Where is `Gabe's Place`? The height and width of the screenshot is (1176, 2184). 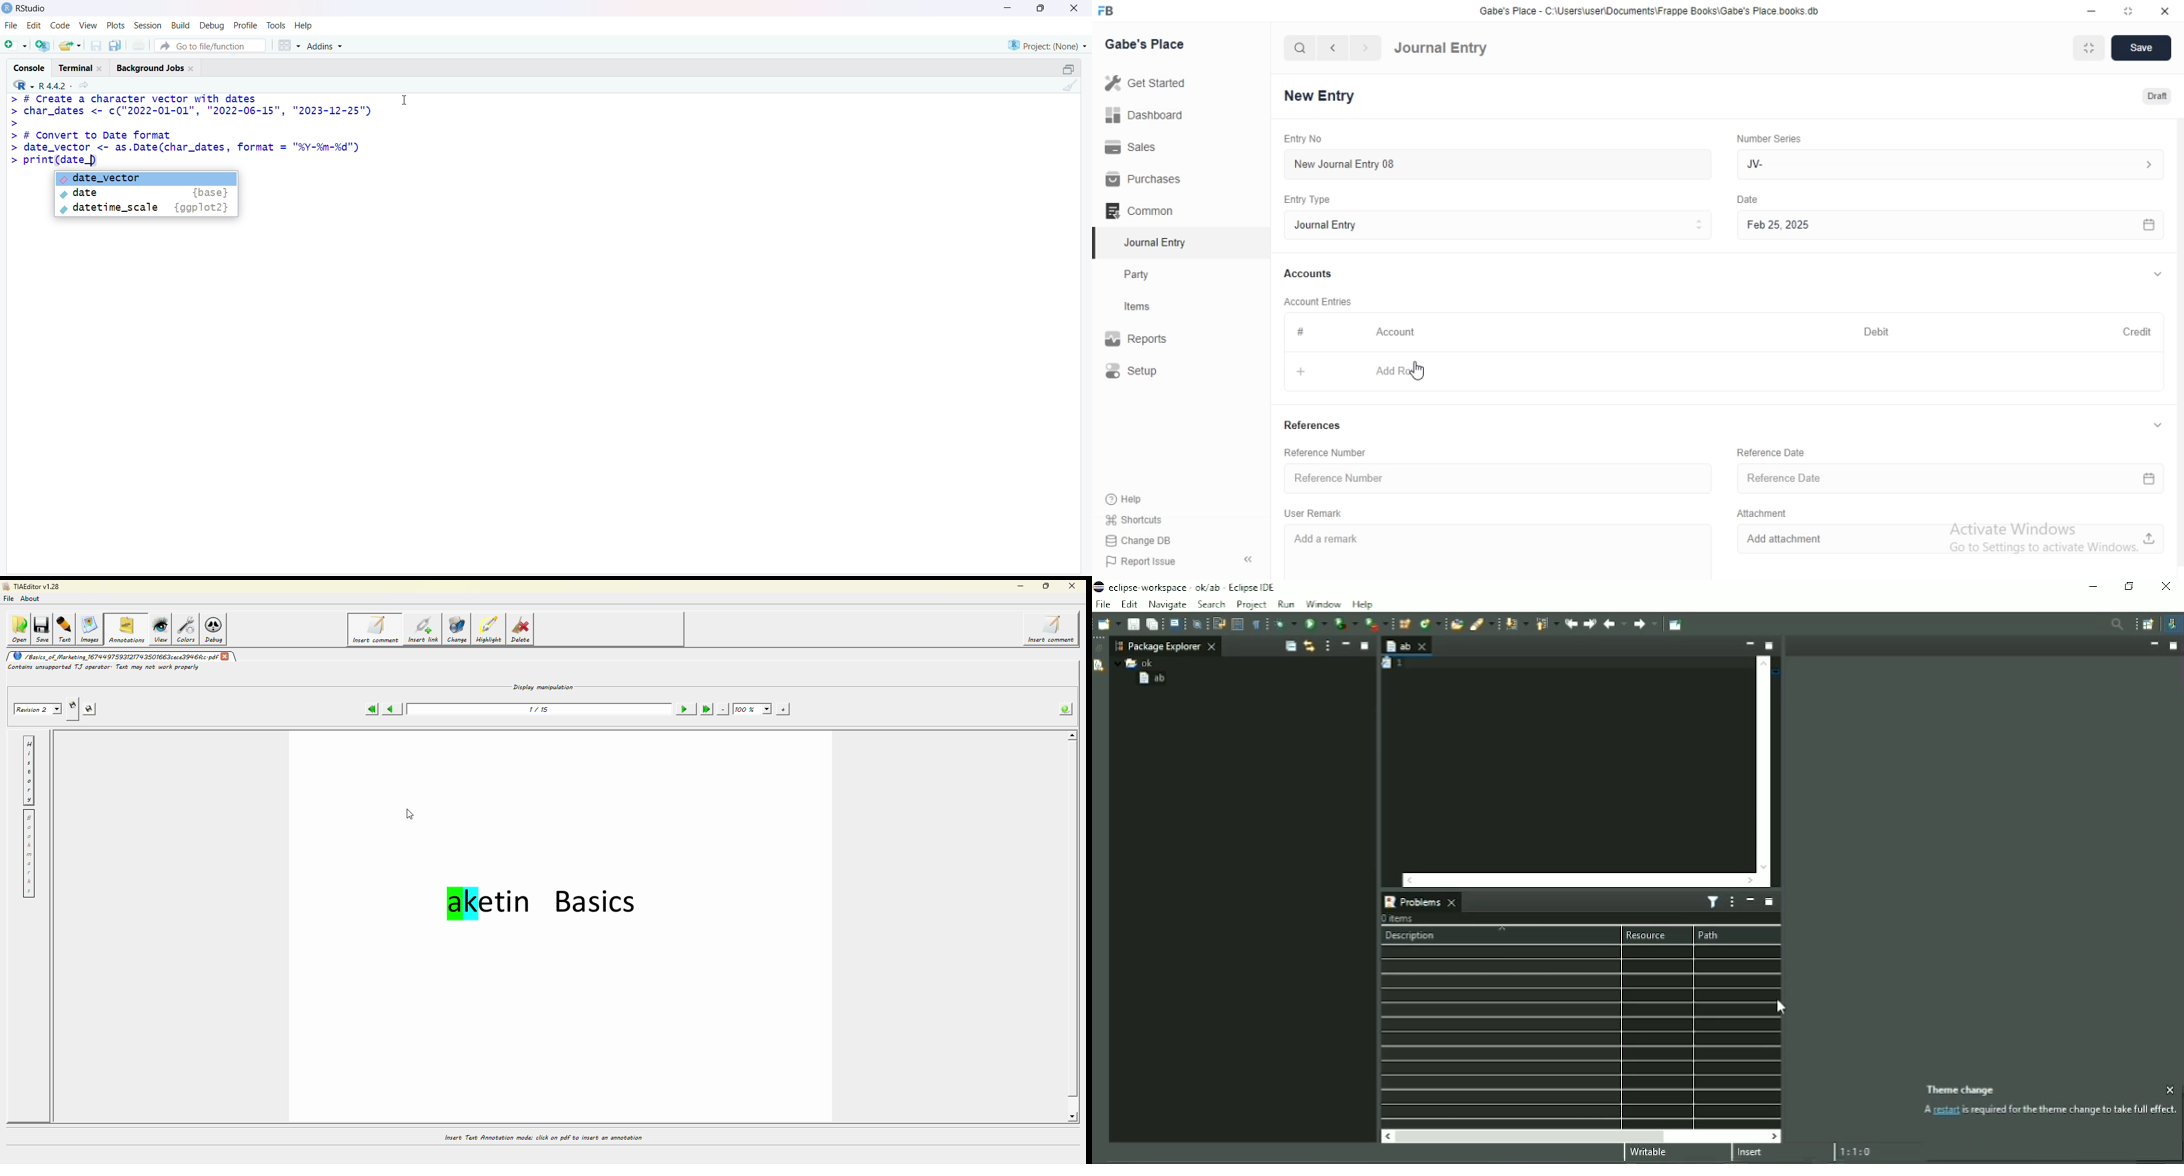
Gabe's Place is located at coordinates (1144, 44).